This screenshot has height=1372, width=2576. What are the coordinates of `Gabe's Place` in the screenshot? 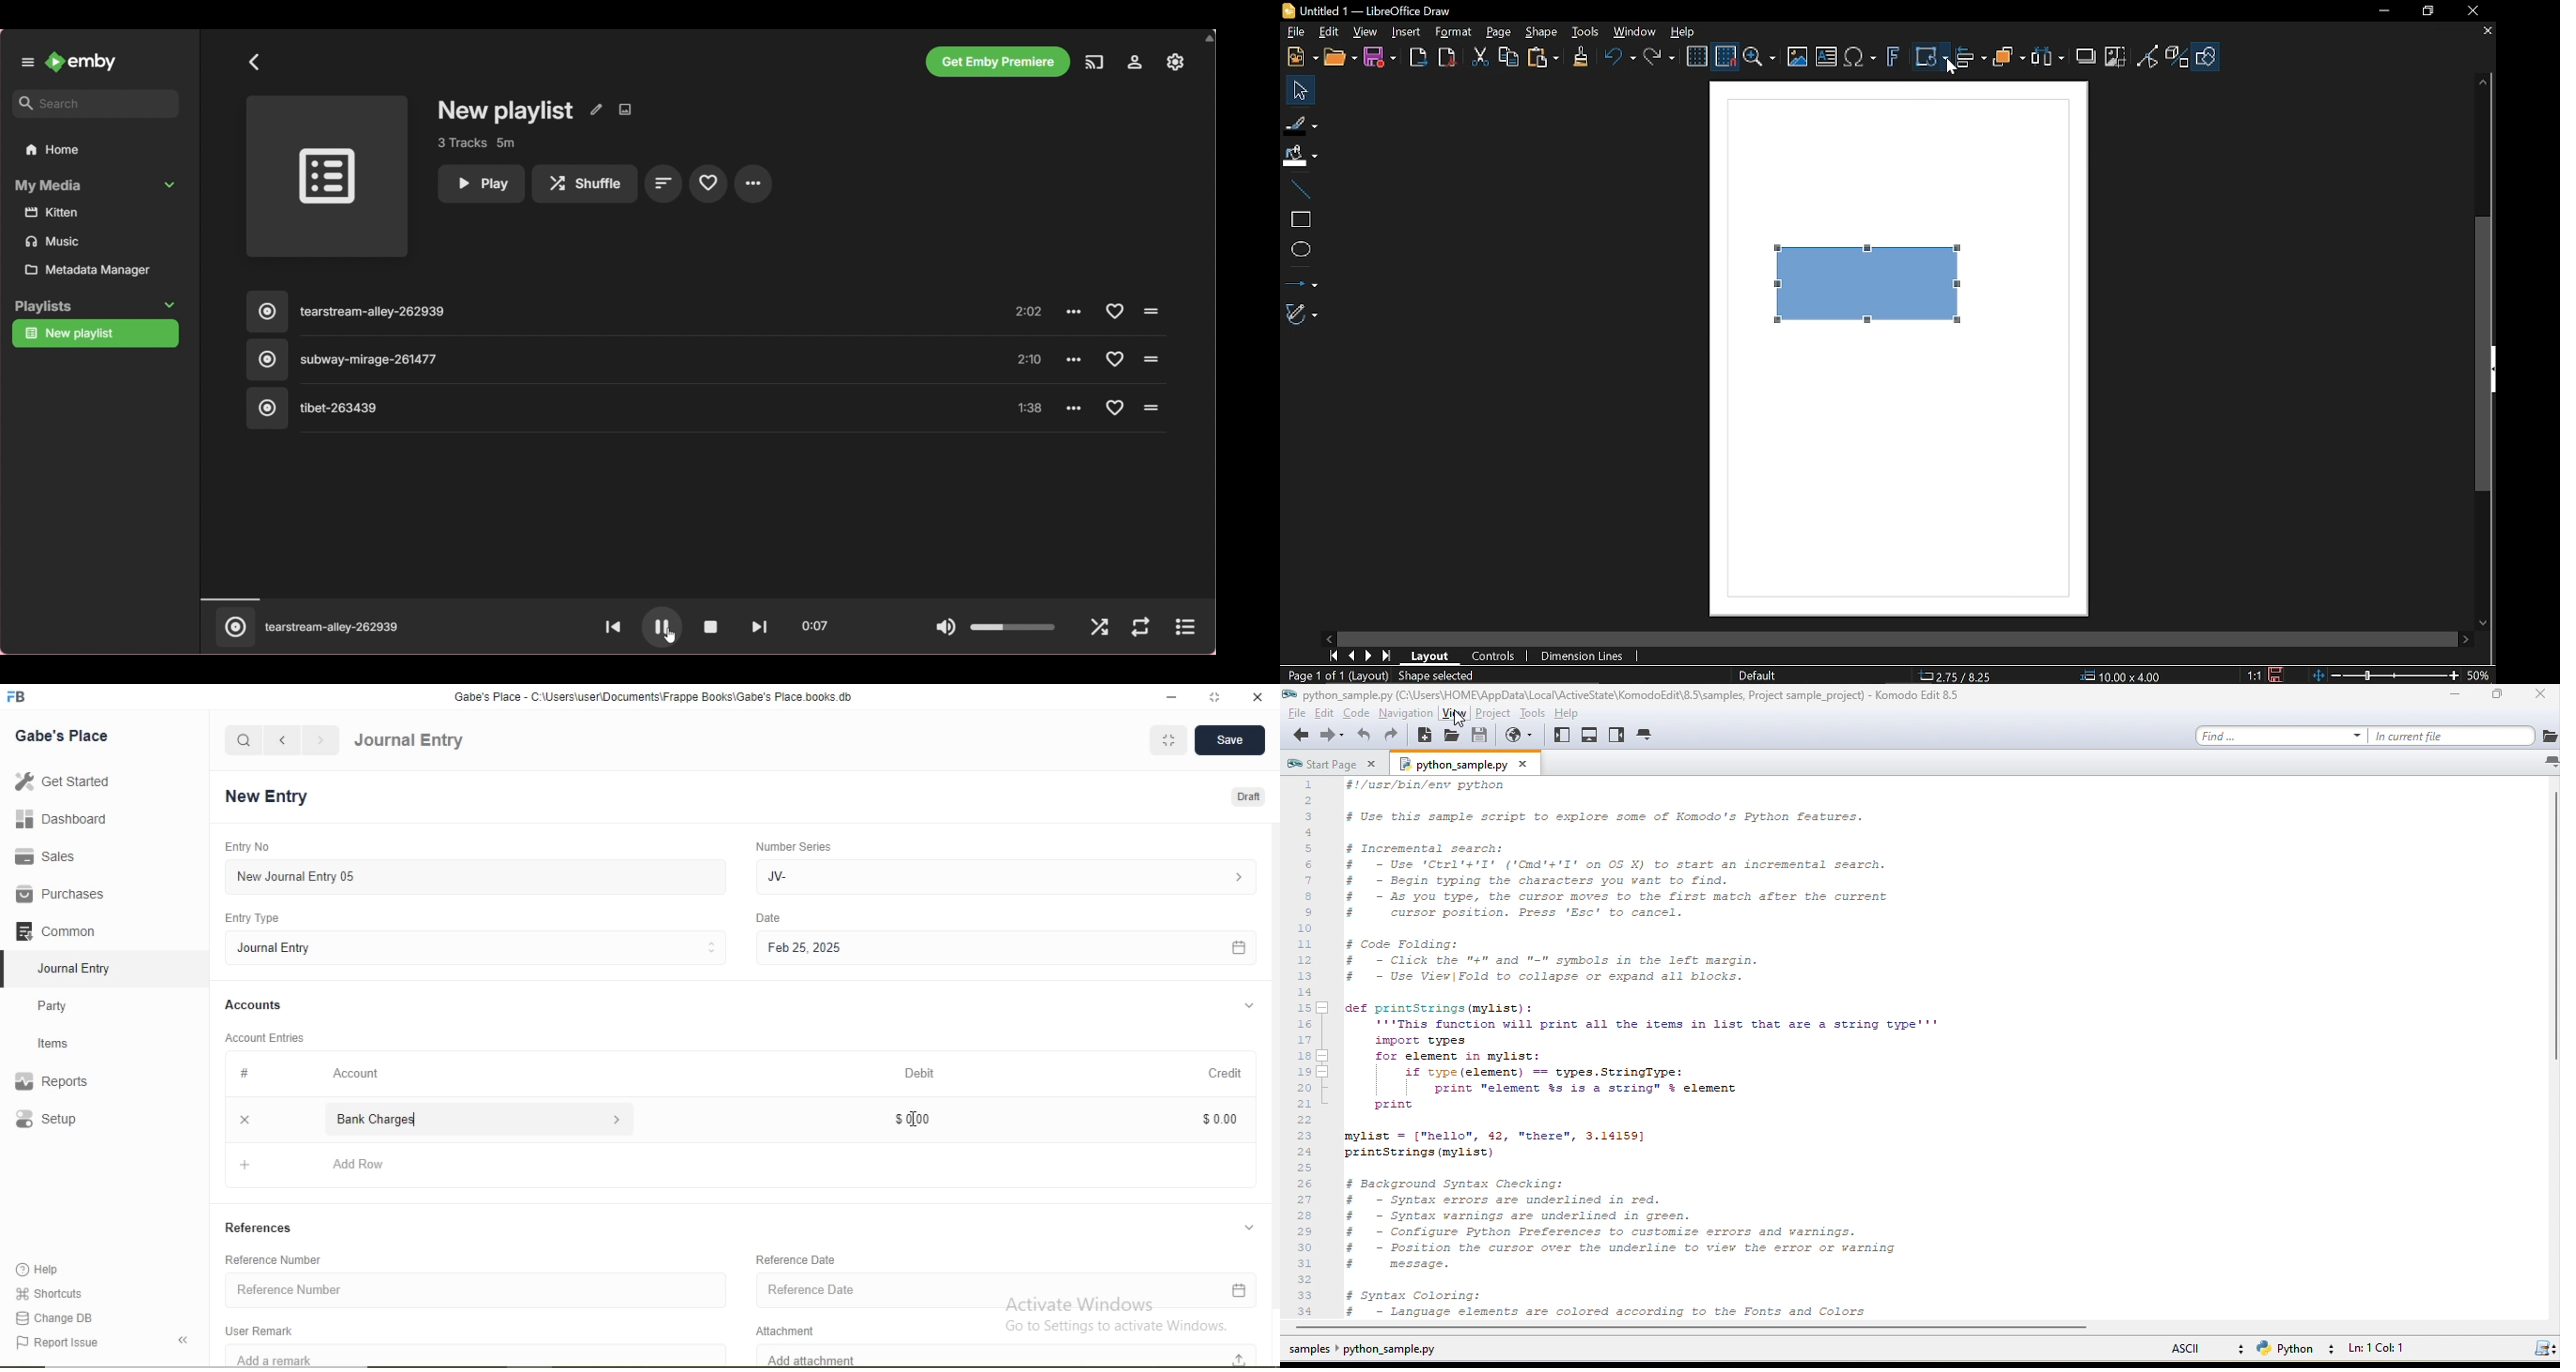 It's located at (64, 735).